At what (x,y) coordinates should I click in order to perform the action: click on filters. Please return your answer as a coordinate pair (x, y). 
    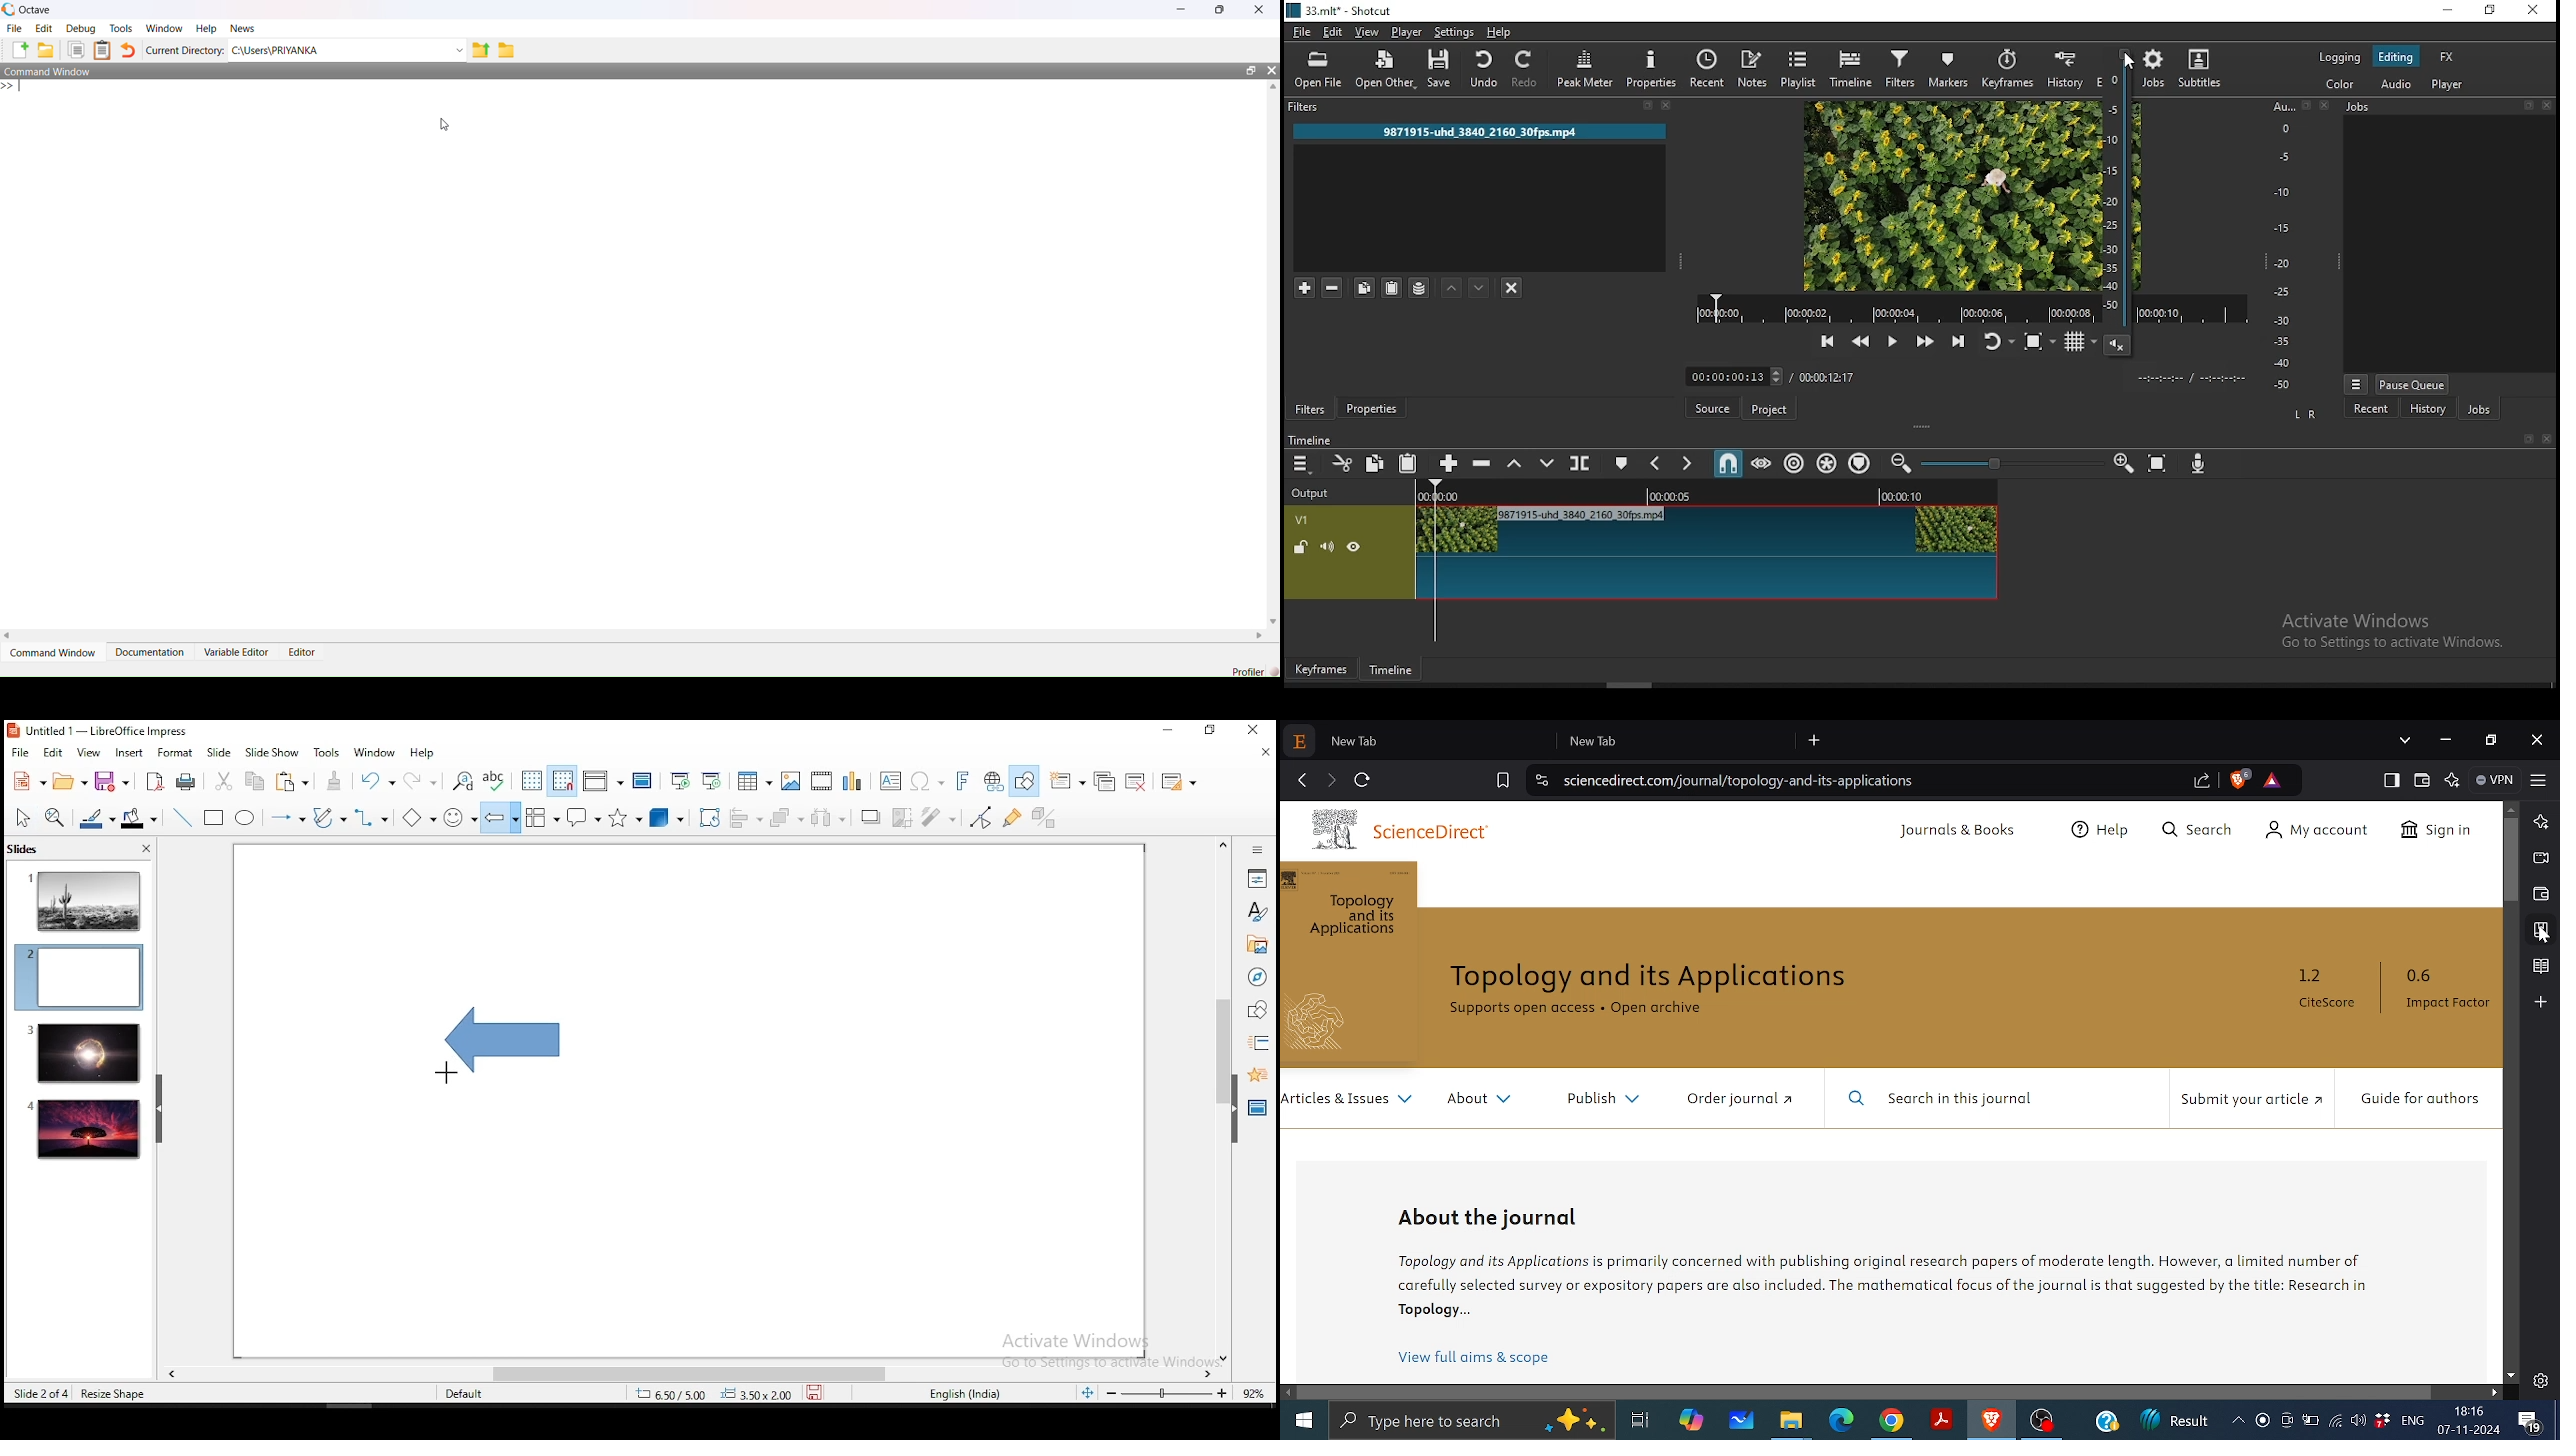
    Looking at the image, I should click on (1901, 70).